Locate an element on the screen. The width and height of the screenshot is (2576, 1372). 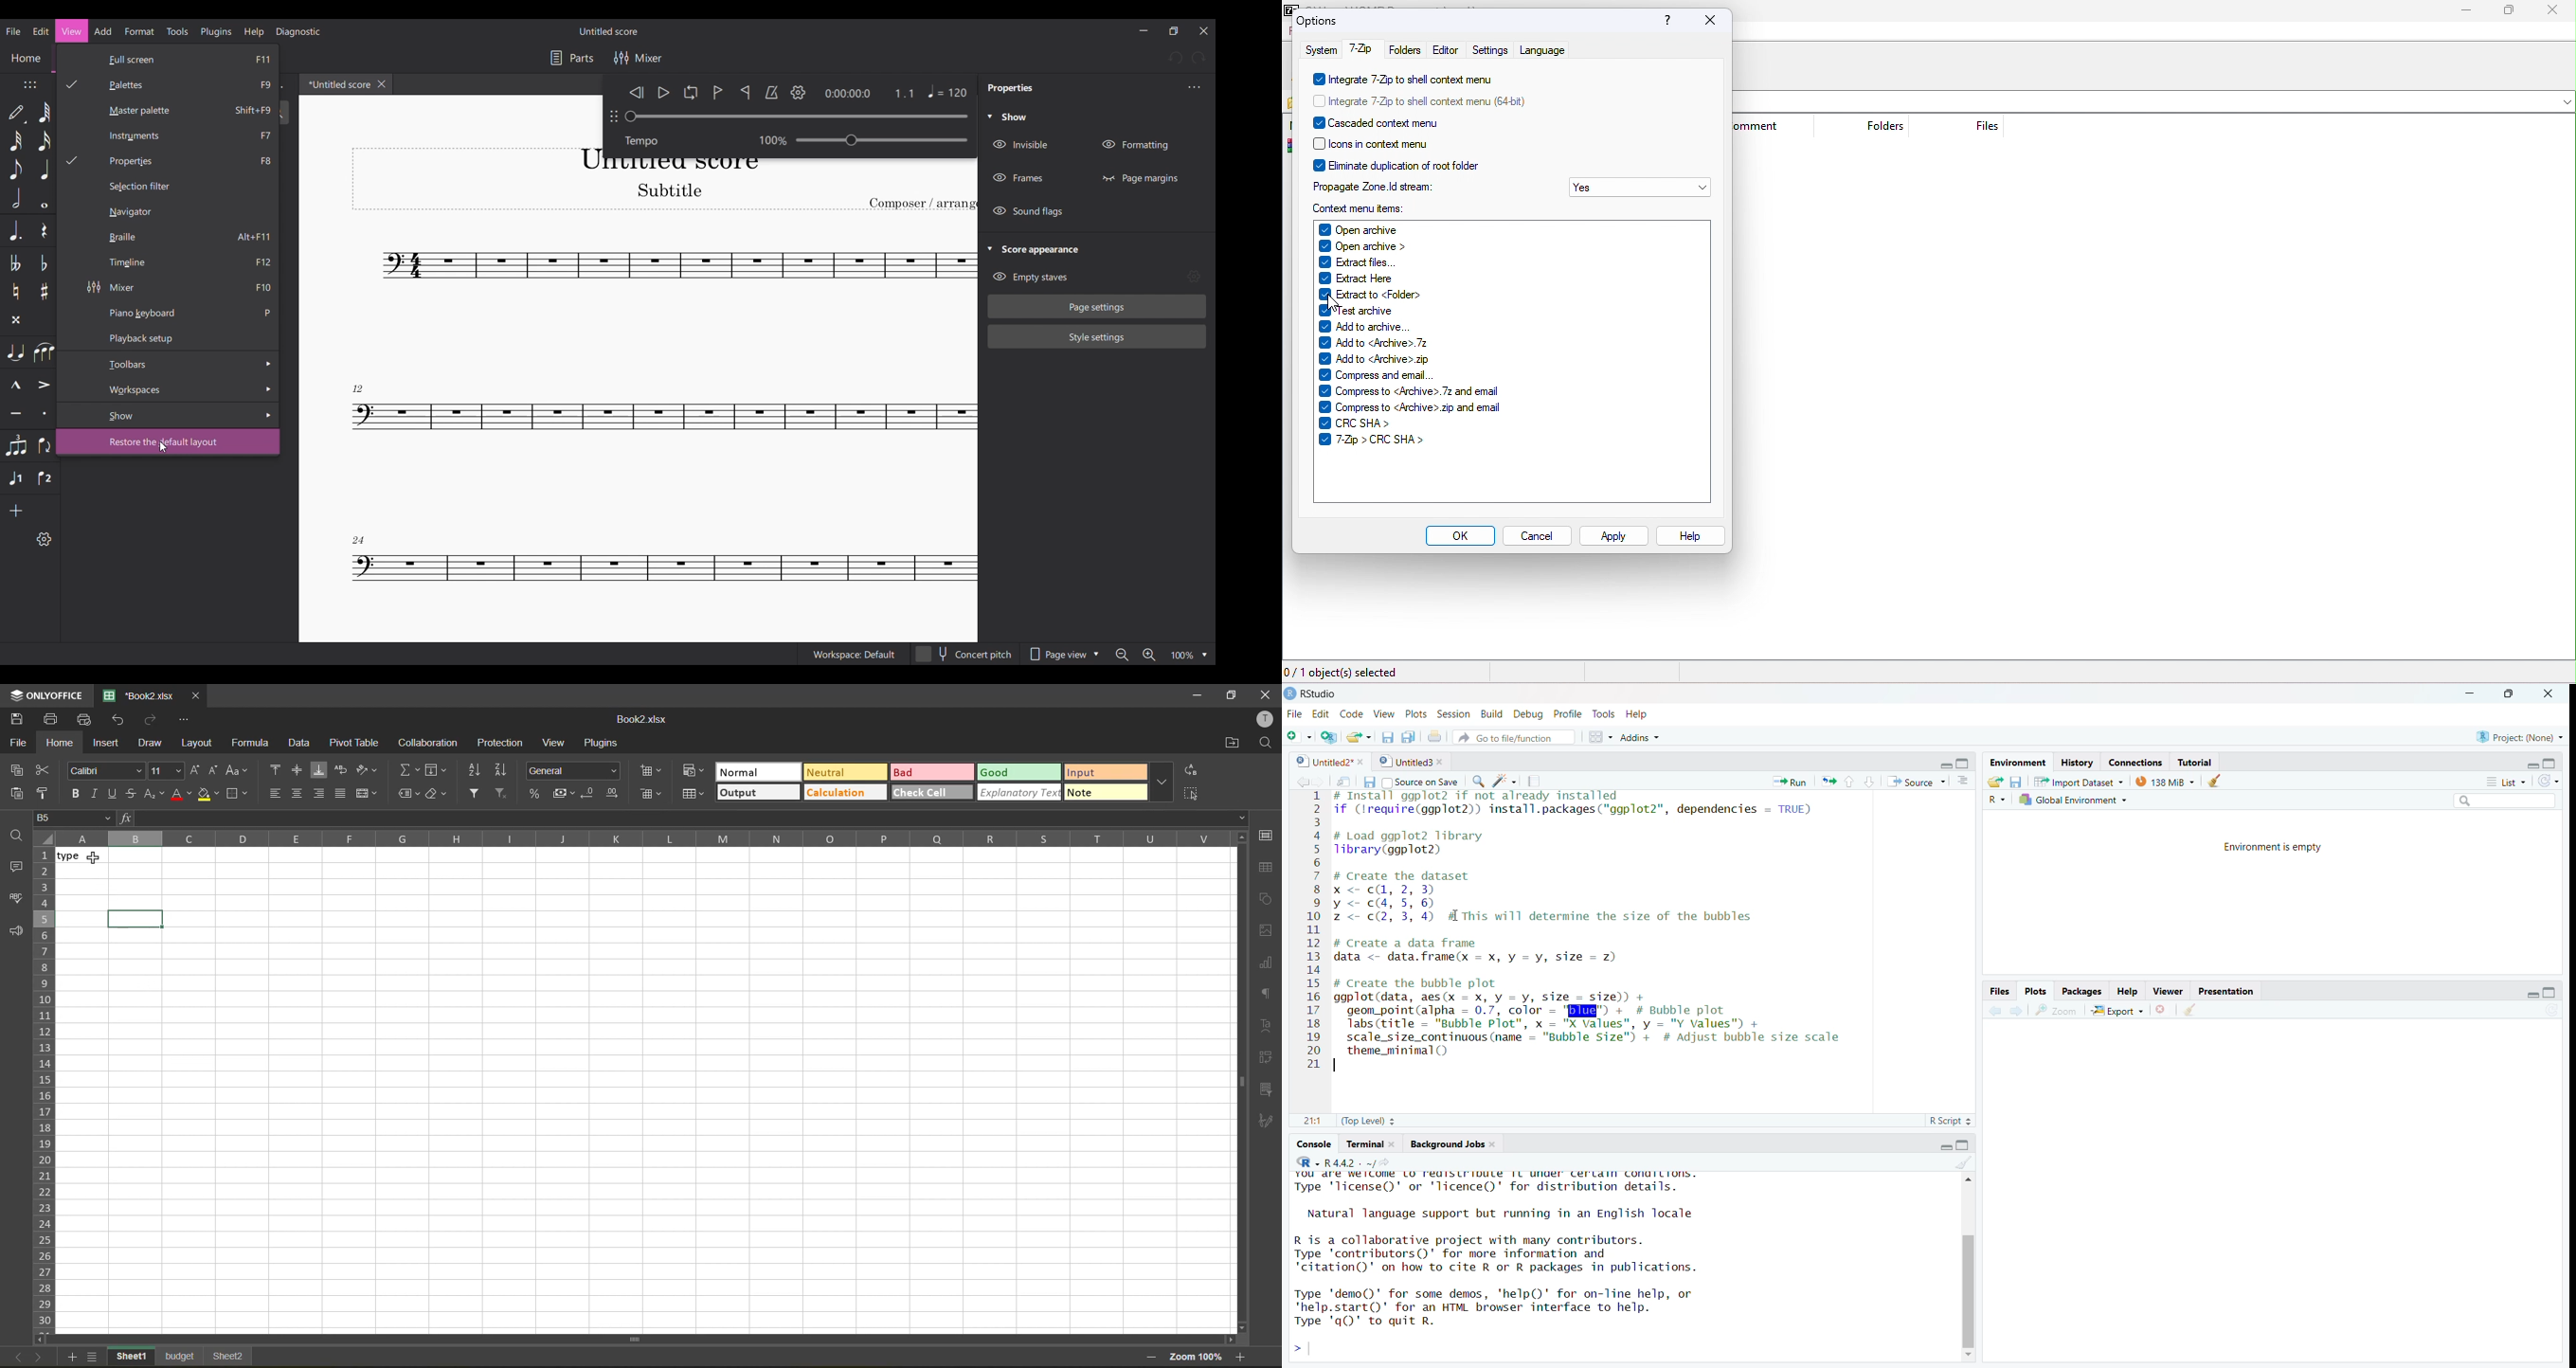
Help is located at coordinates (1647, 714).